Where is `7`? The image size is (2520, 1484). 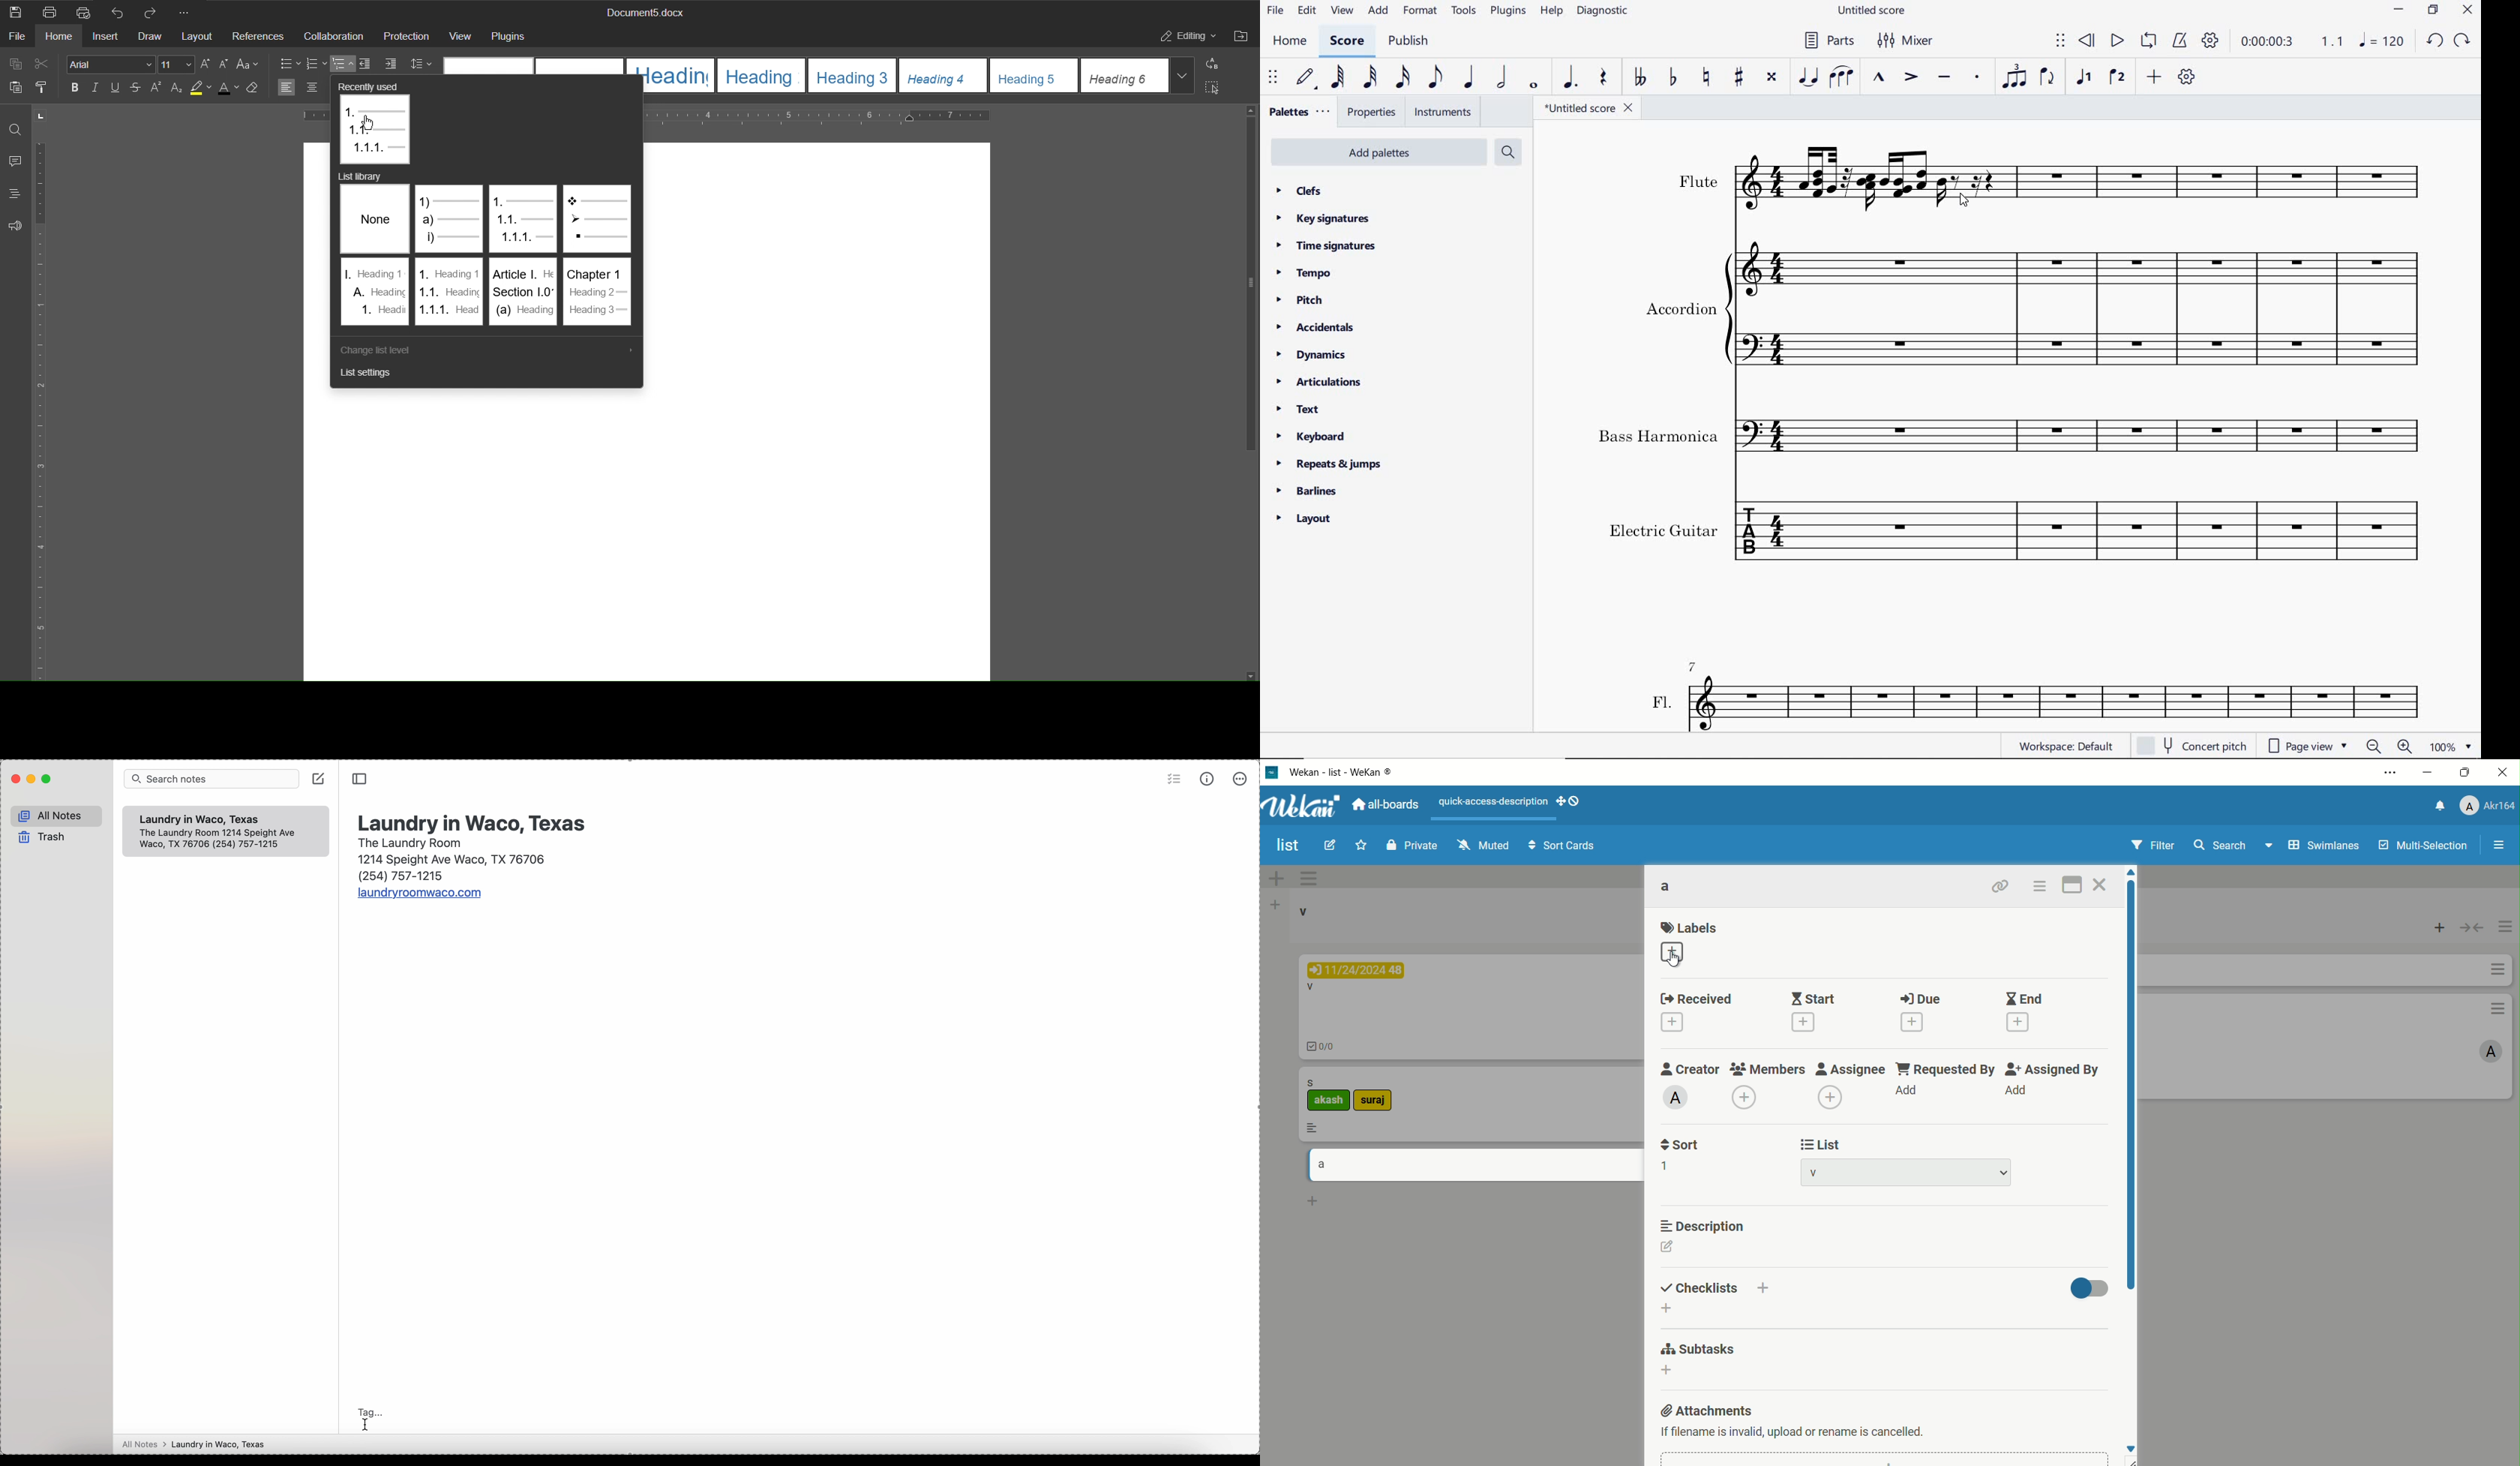
7 is located at coordinates (1696, 665).